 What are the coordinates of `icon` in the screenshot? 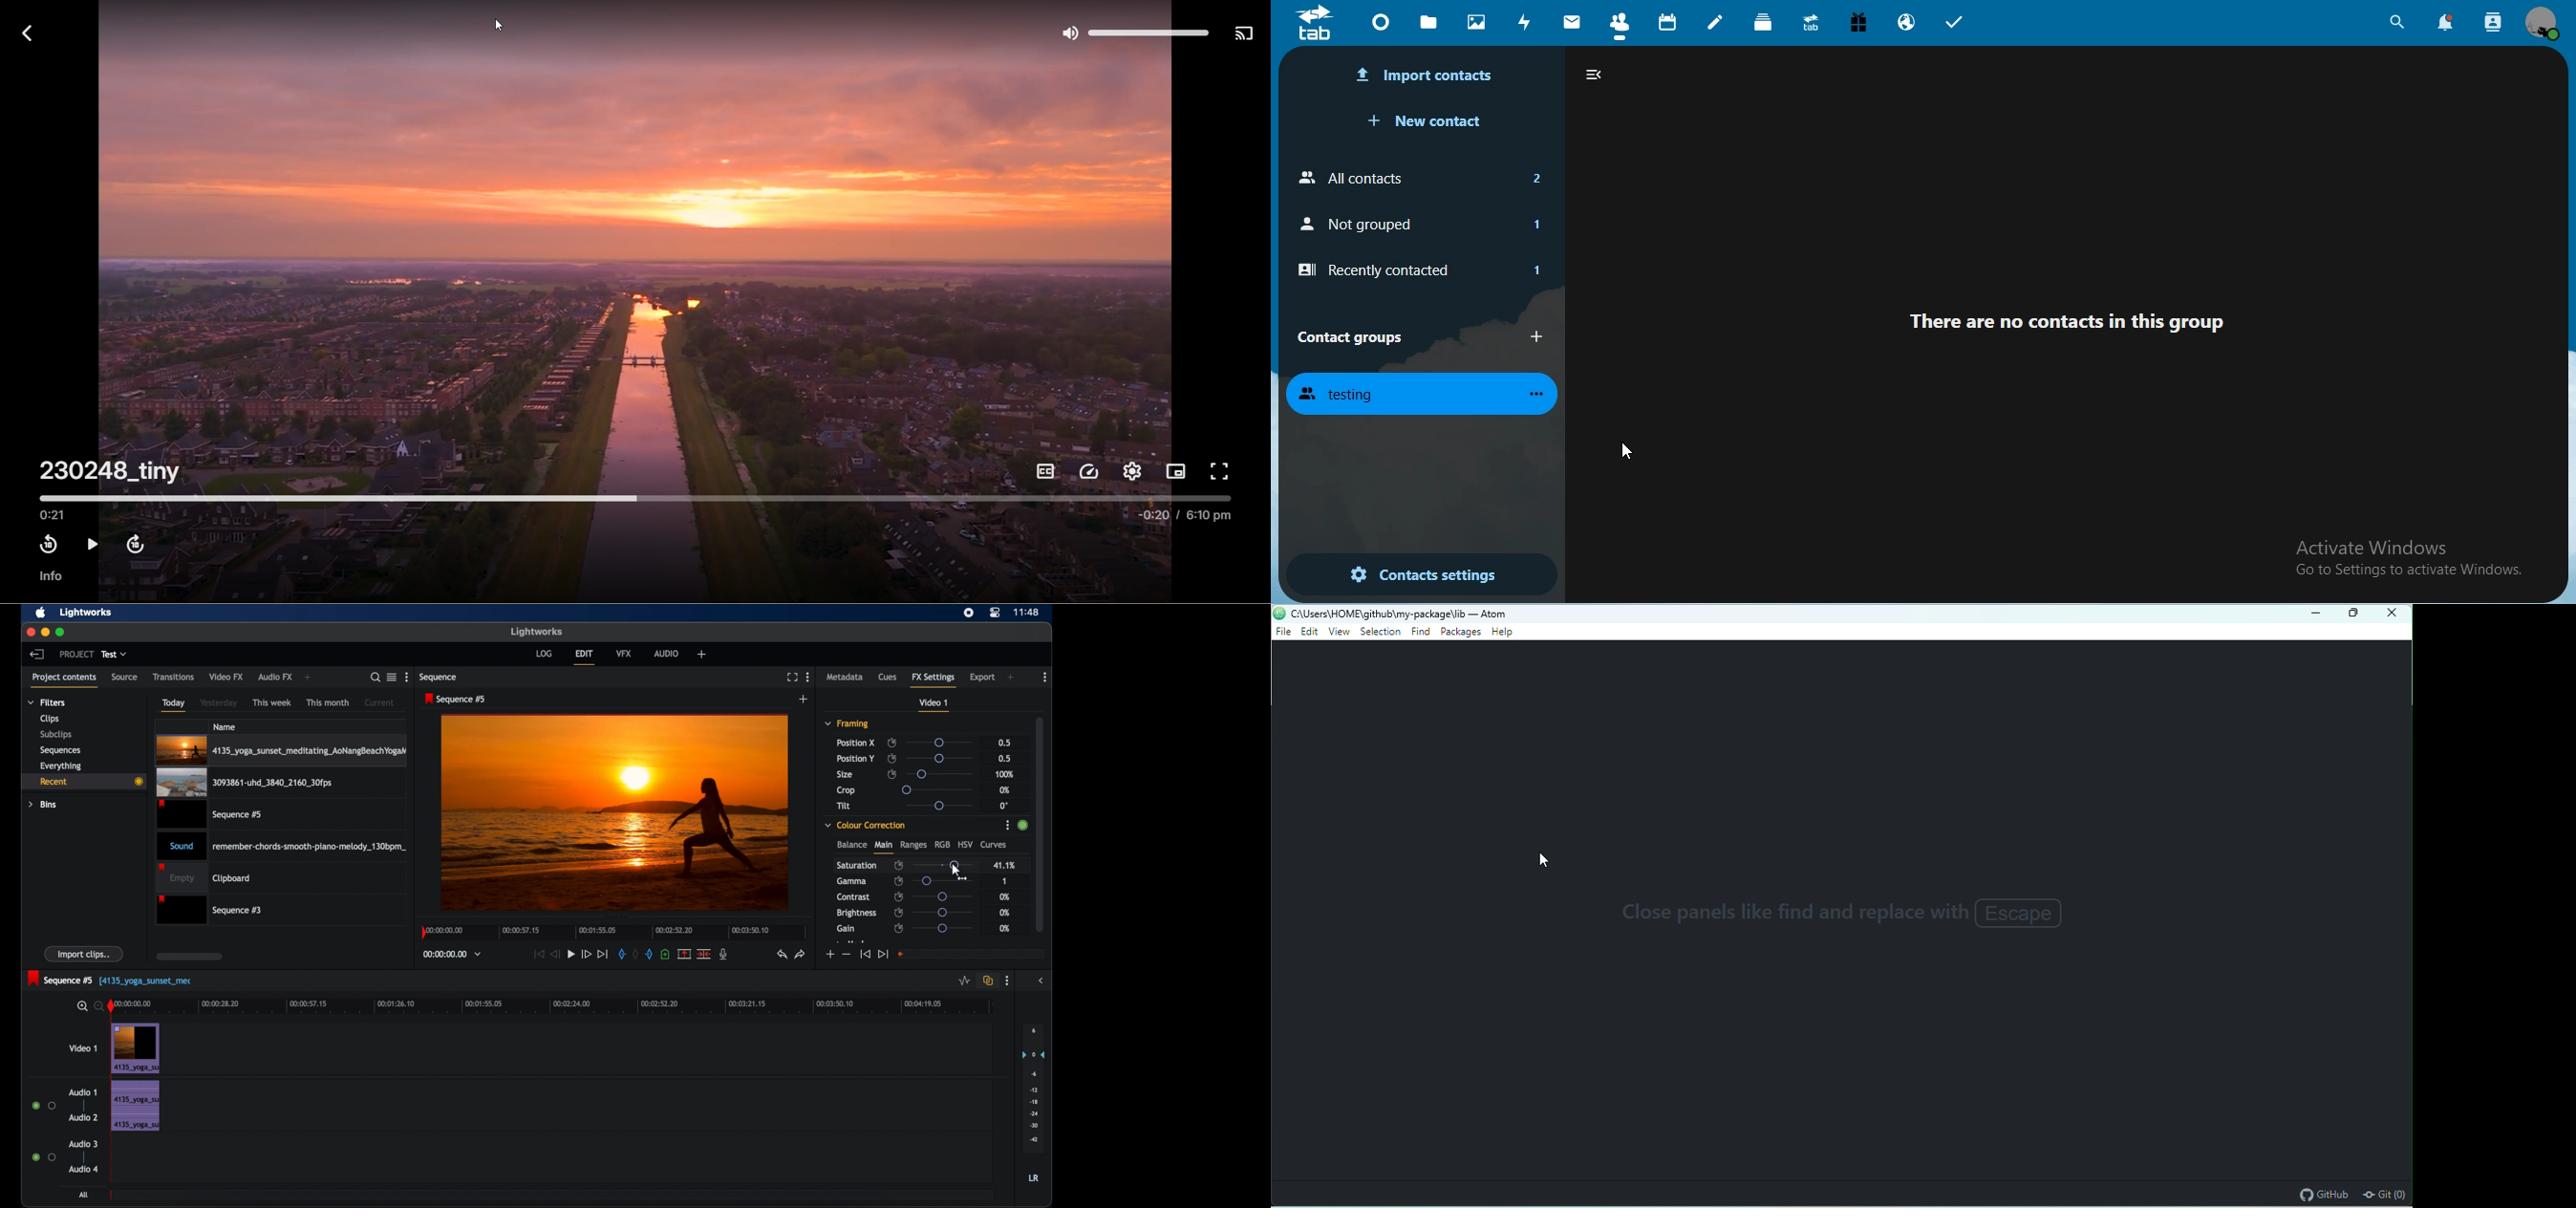 It's located at (1315, 24).